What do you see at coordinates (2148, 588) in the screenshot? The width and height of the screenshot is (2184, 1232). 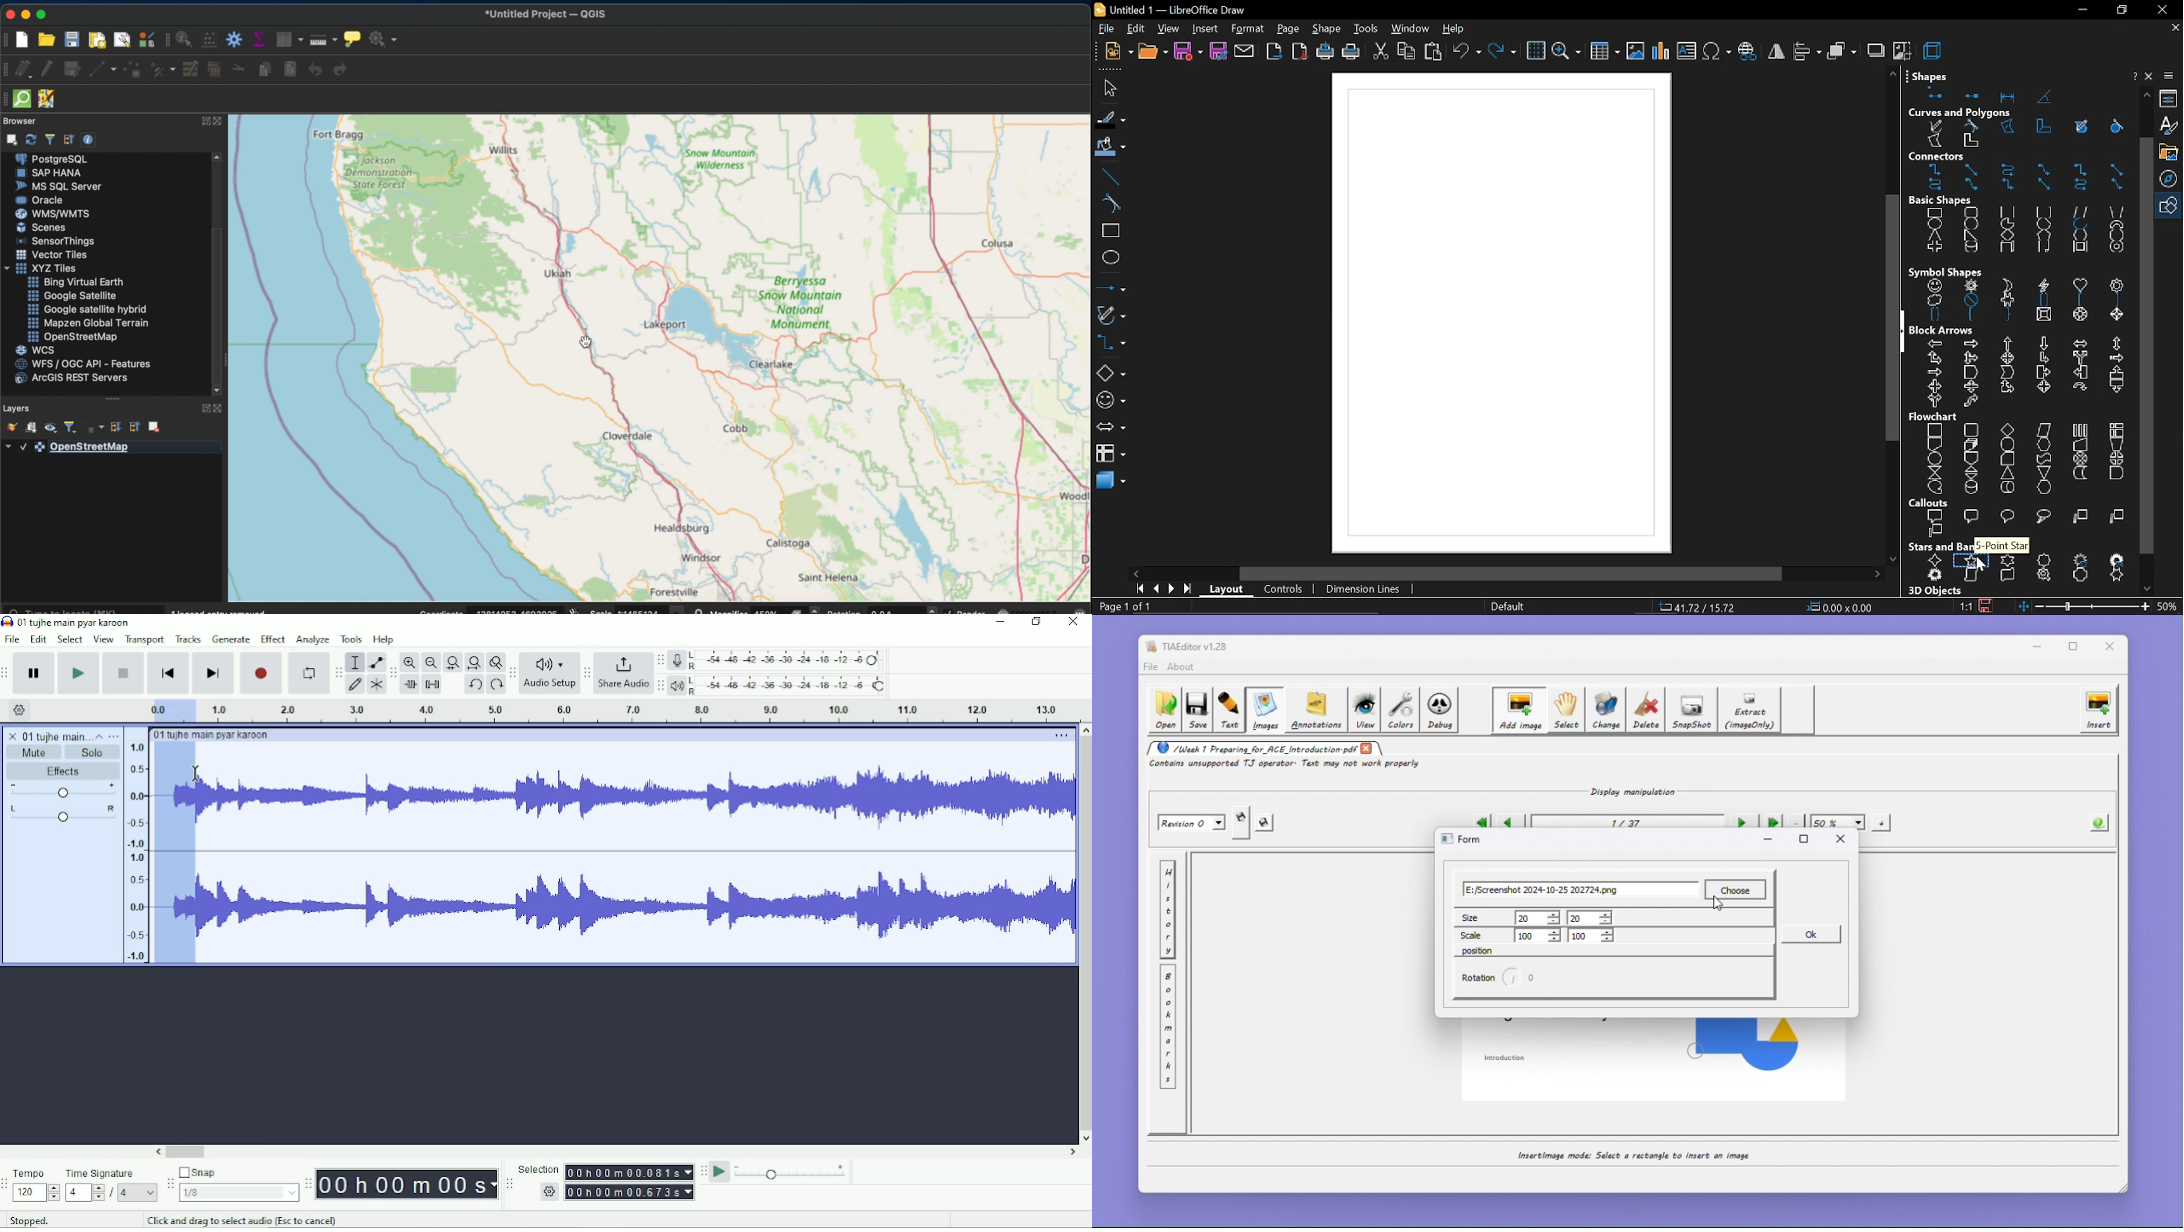 I see `move down` at bounding box center [2148, 588].